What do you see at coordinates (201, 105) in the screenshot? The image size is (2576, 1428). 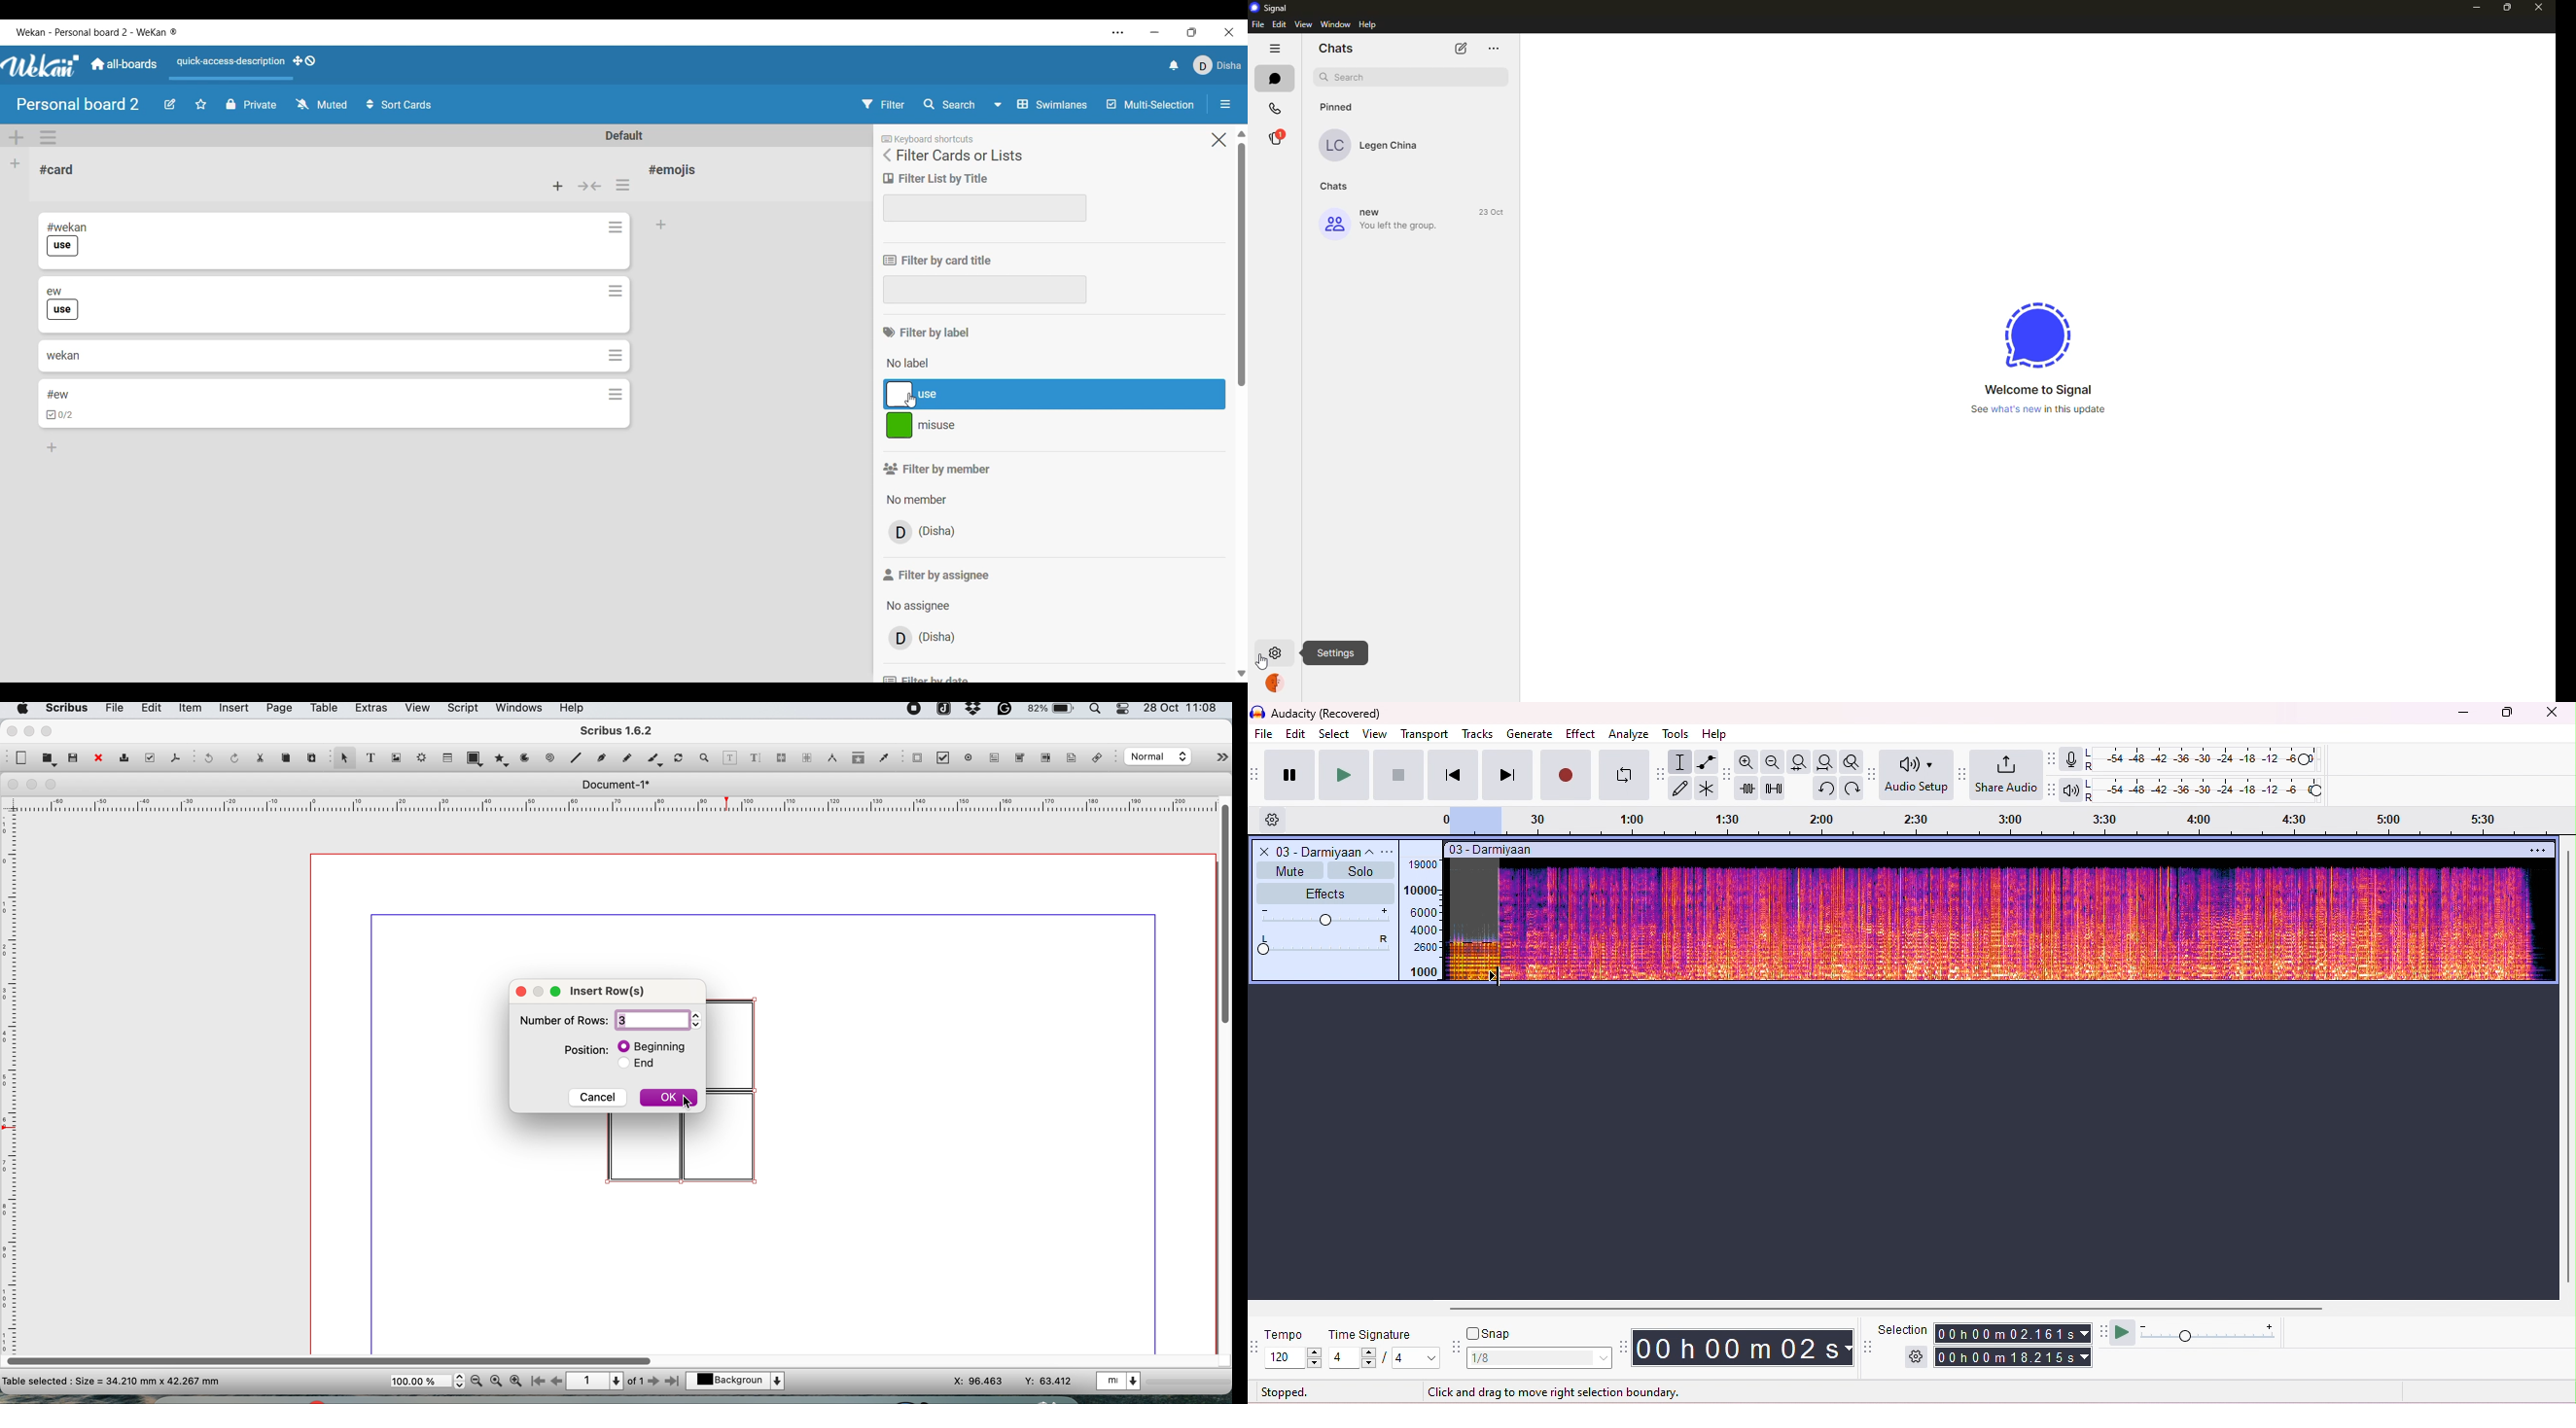 I see `Click to star board` at bounding box center [201, 105].